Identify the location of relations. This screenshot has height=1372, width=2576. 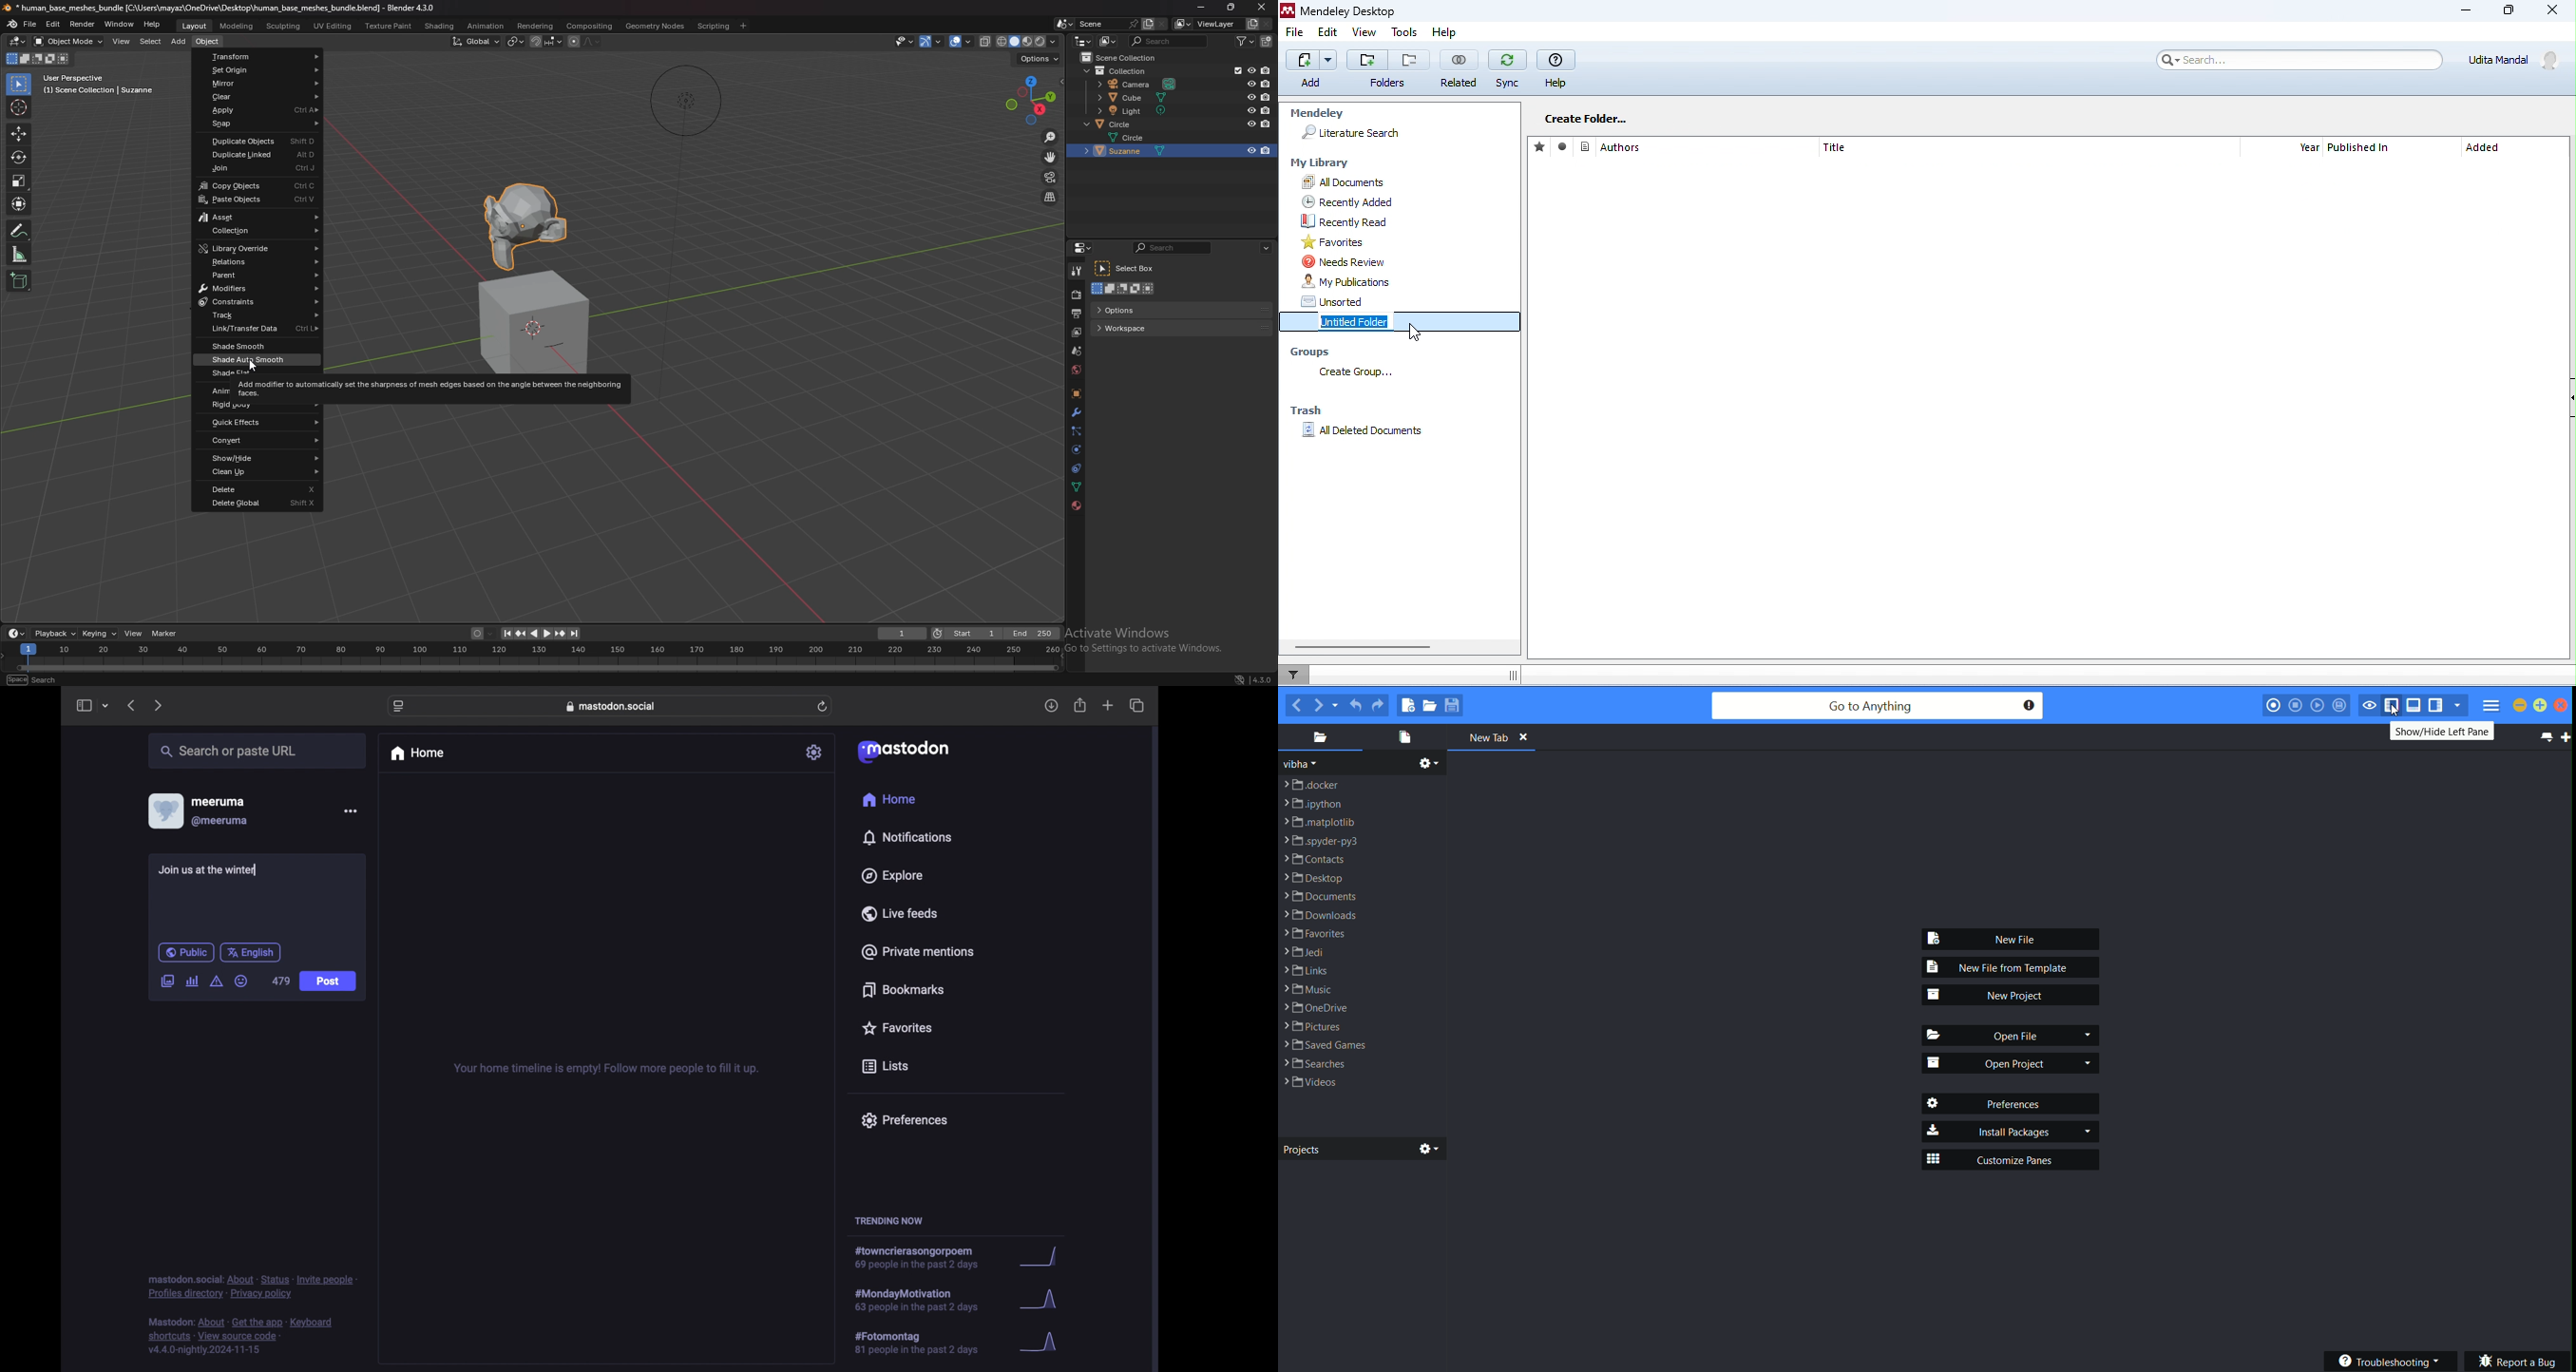
(256, 262).